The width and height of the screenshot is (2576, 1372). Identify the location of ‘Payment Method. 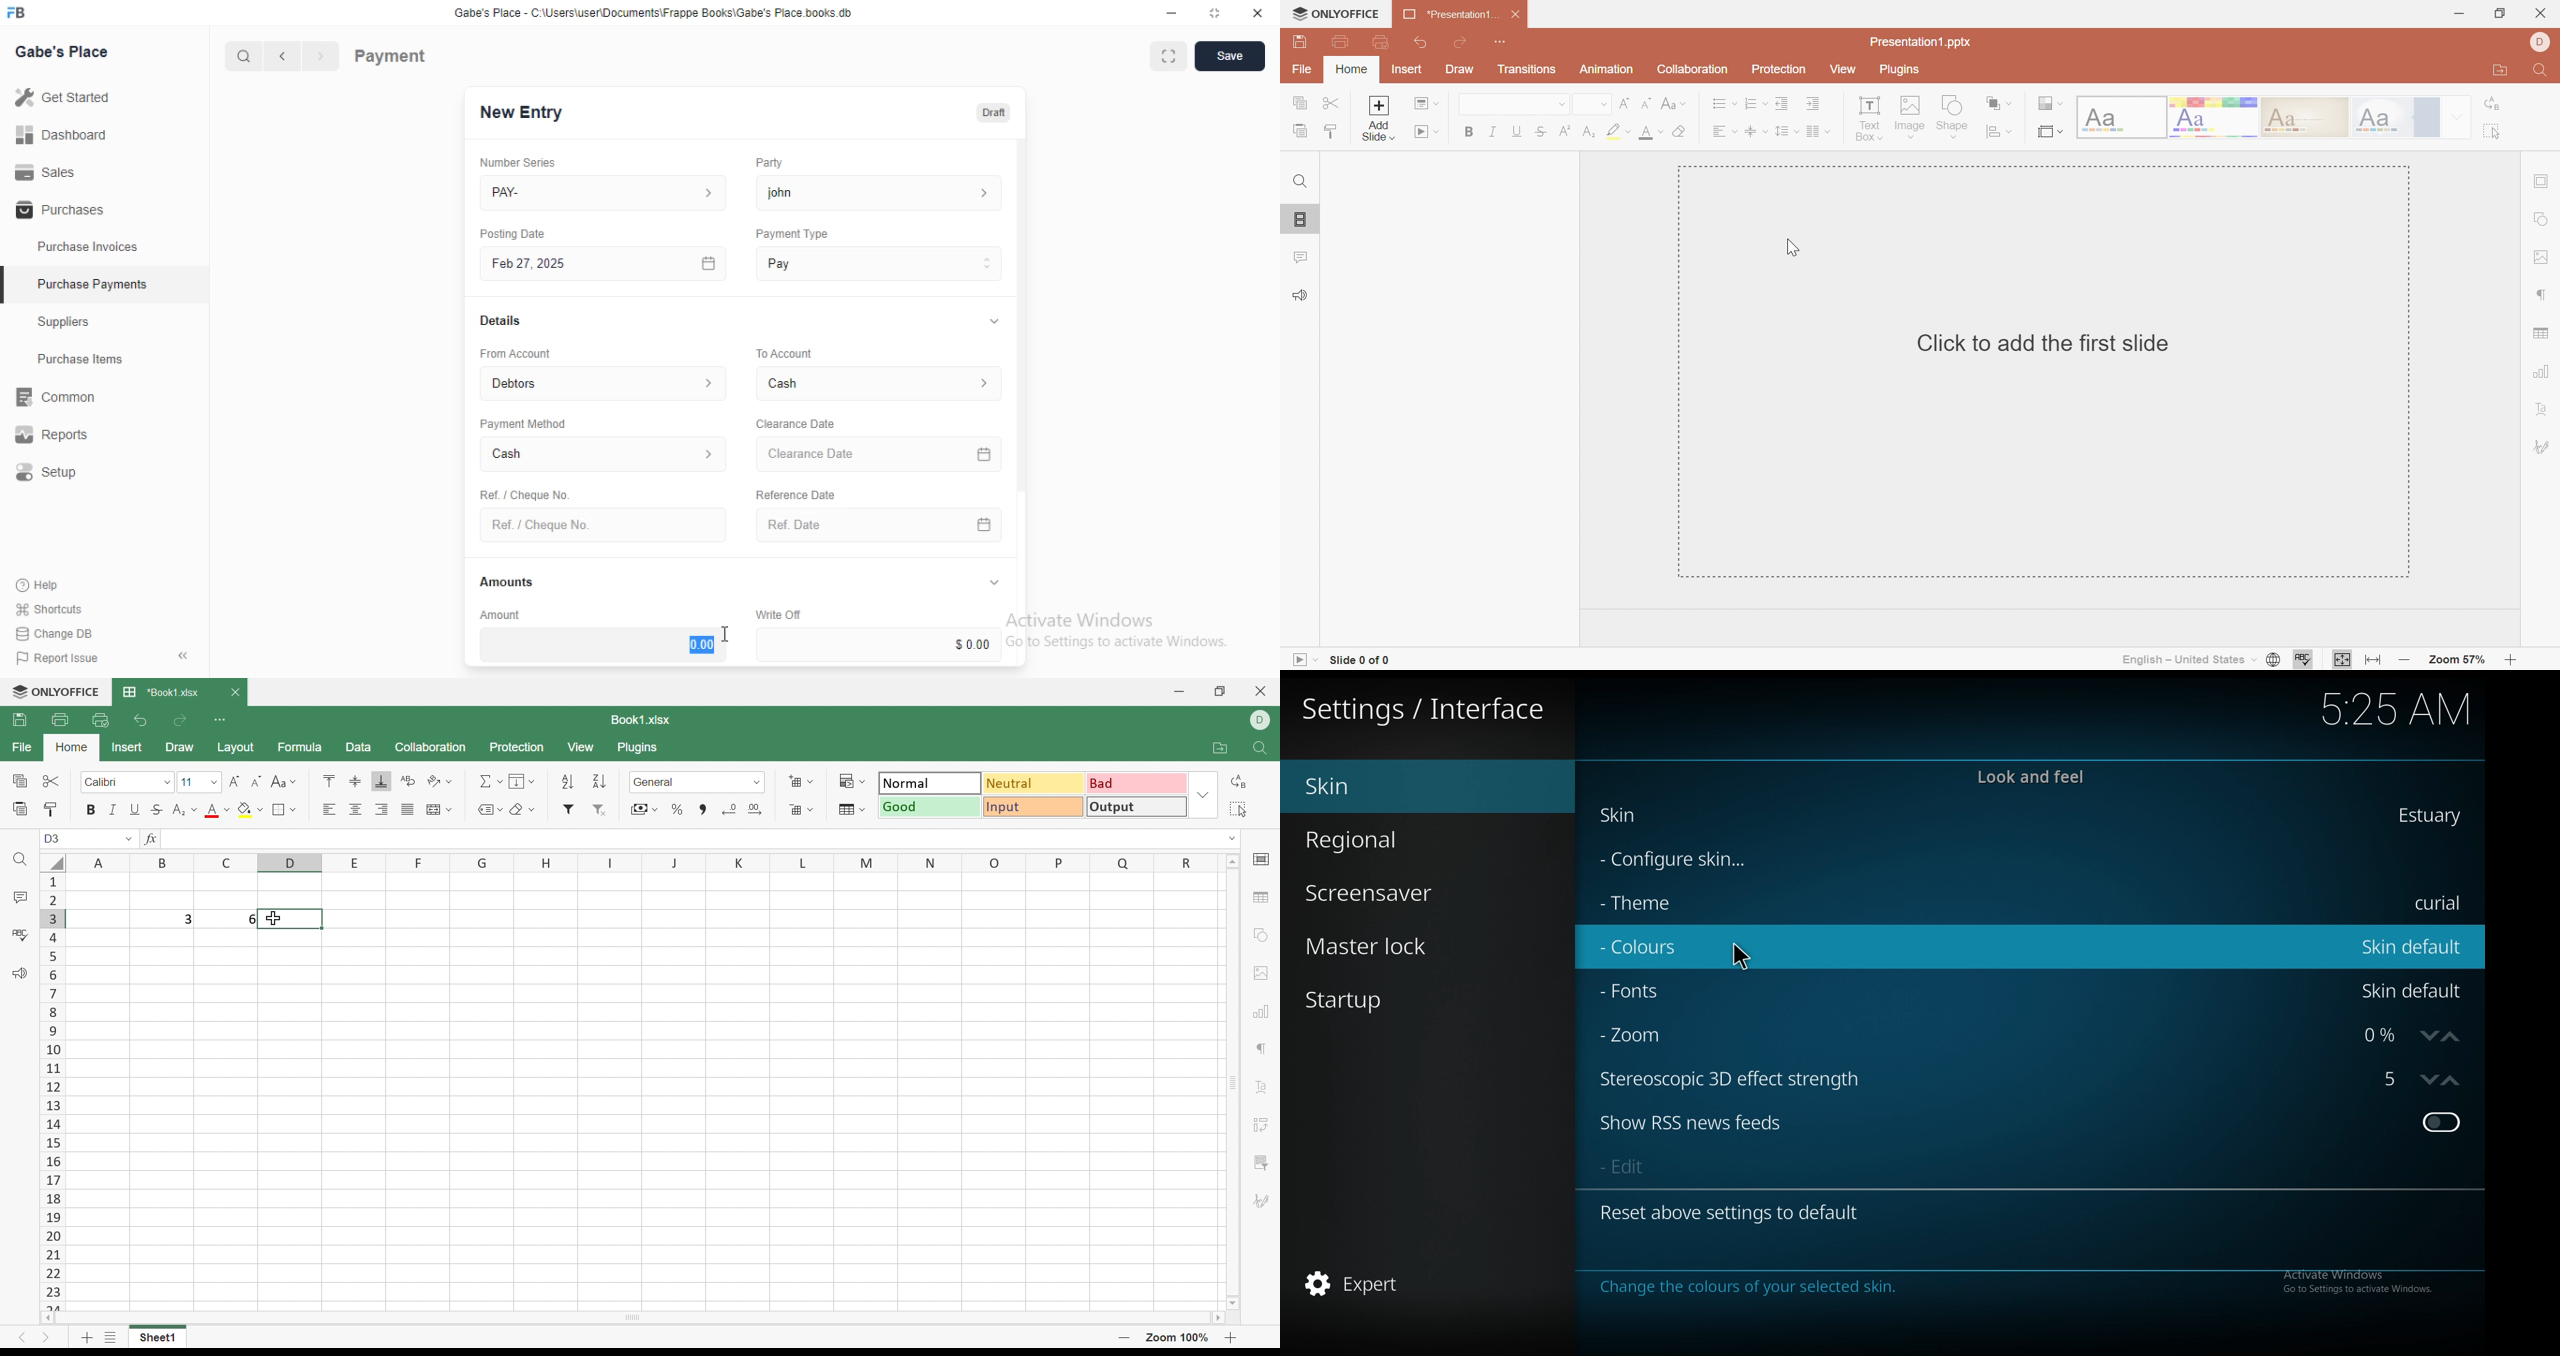
(522, 423).